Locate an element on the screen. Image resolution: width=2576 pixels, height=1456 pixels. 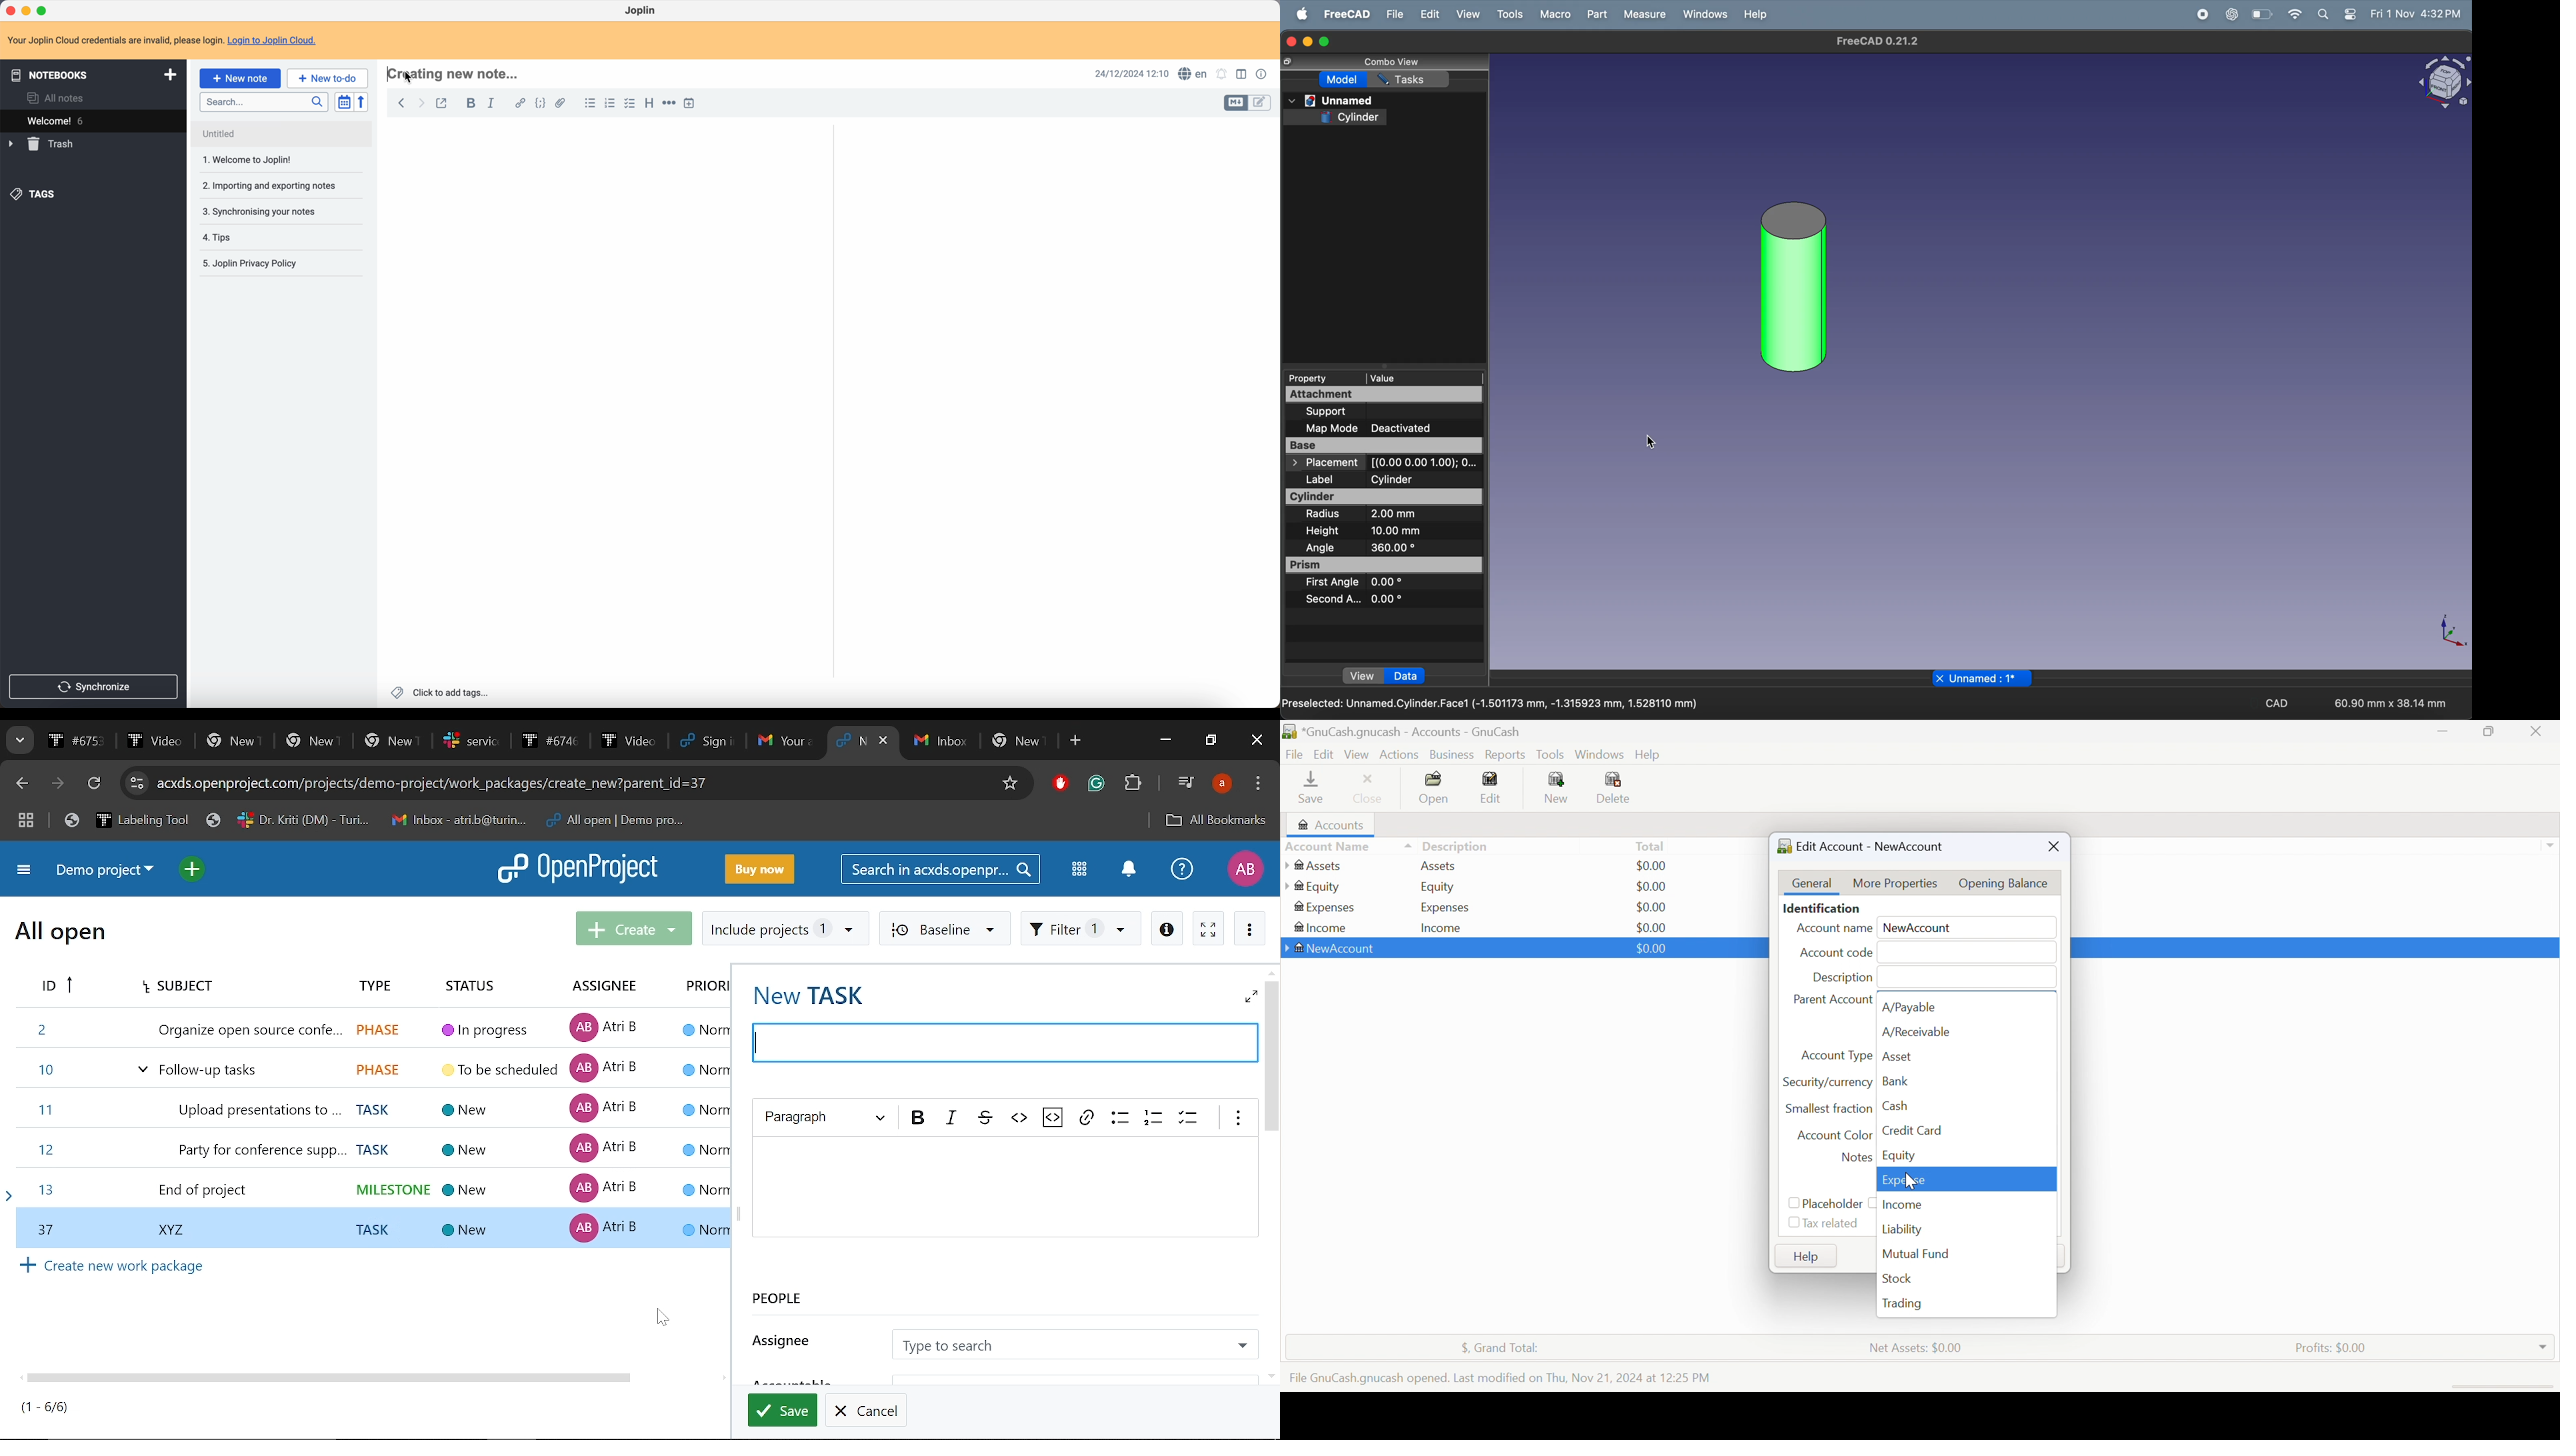
Cursor is located at coordinates (411, 78).